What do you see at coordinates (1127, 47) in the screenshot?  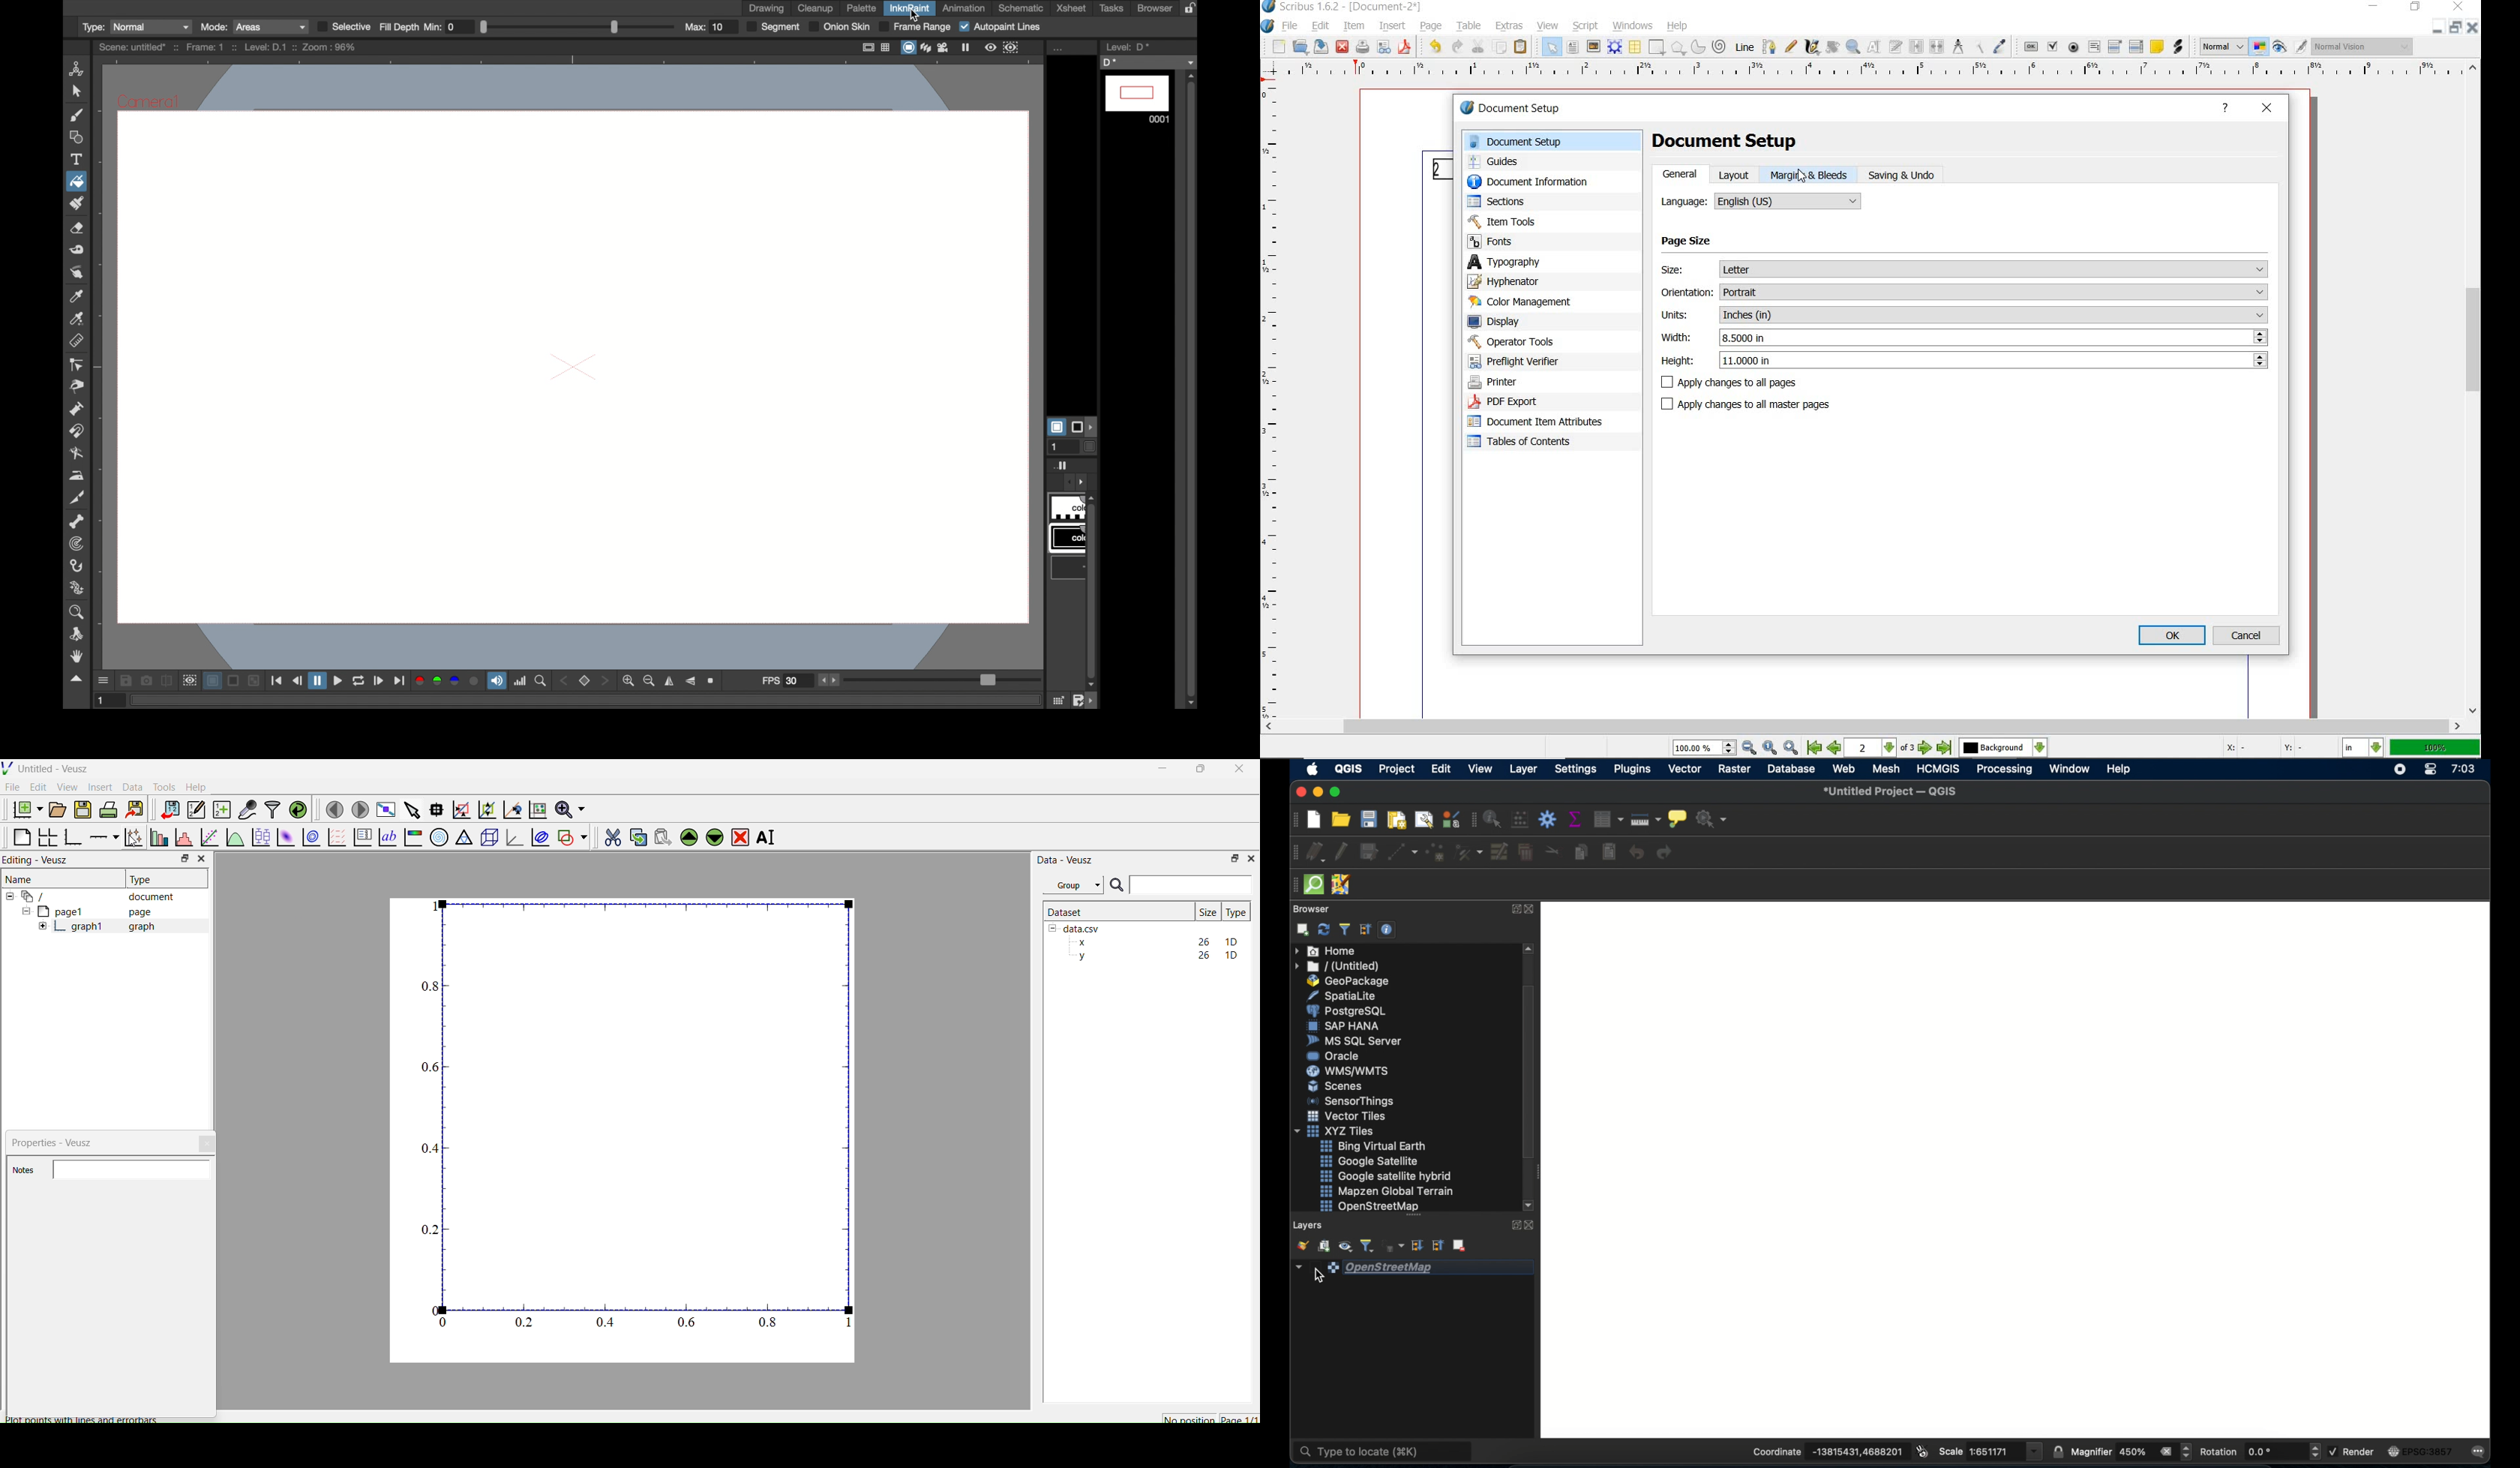 I see `level: D*` at bounding box center [1127, 47].